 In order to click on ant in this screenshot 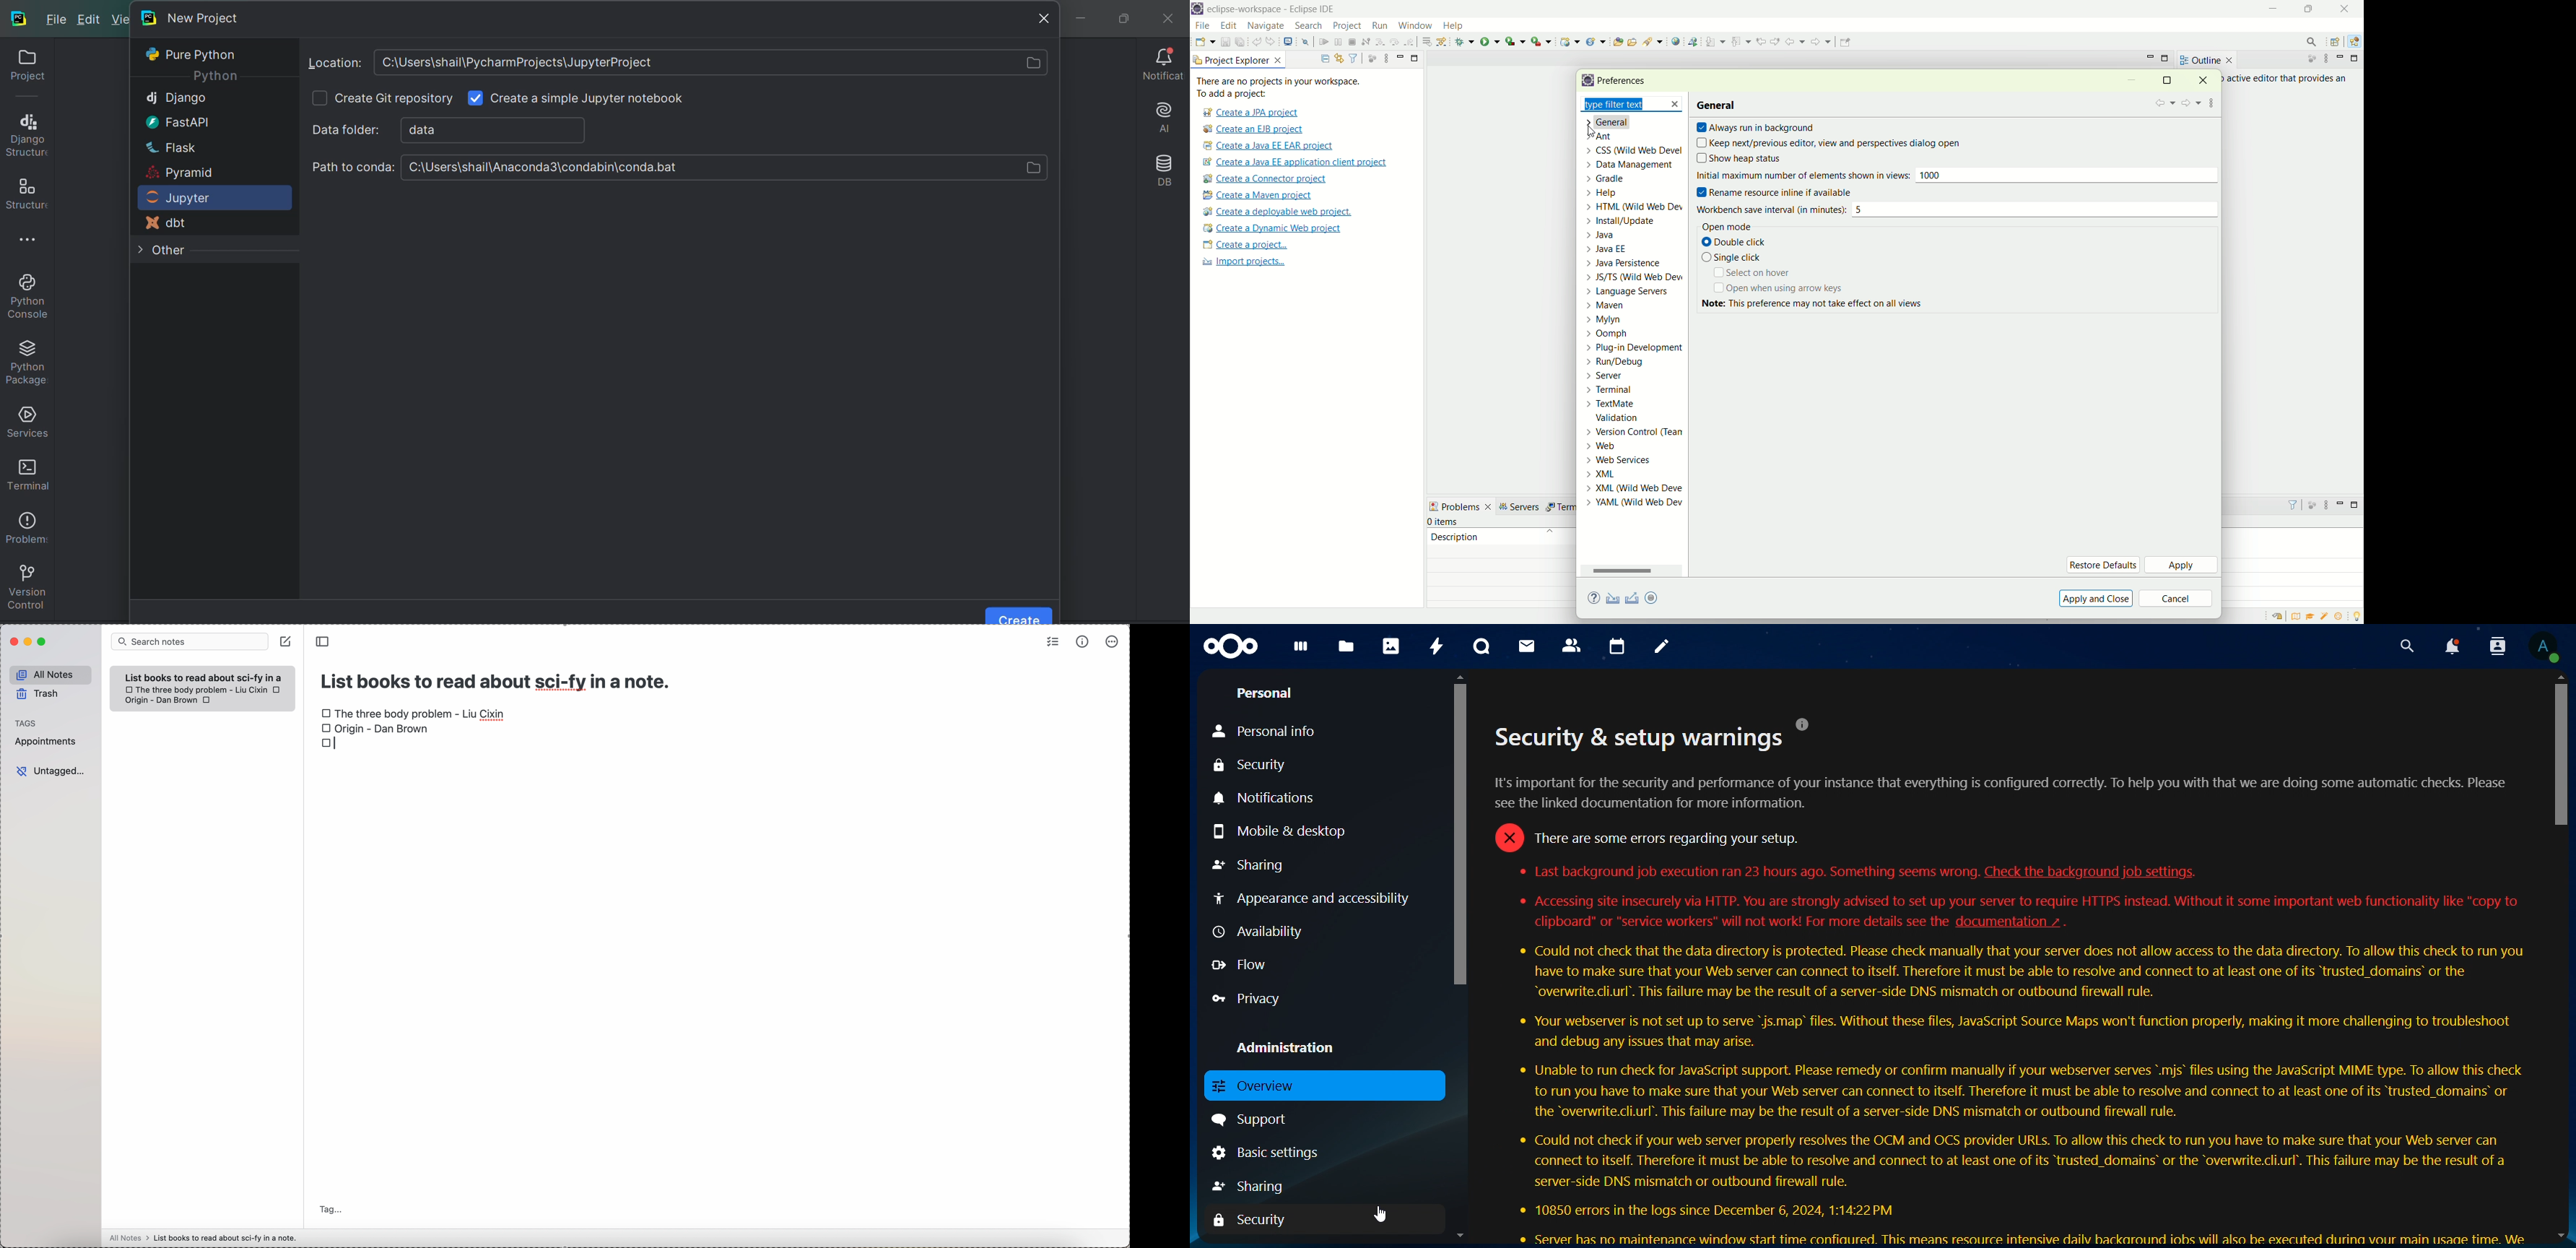, I will do `click(1628, 137)`.